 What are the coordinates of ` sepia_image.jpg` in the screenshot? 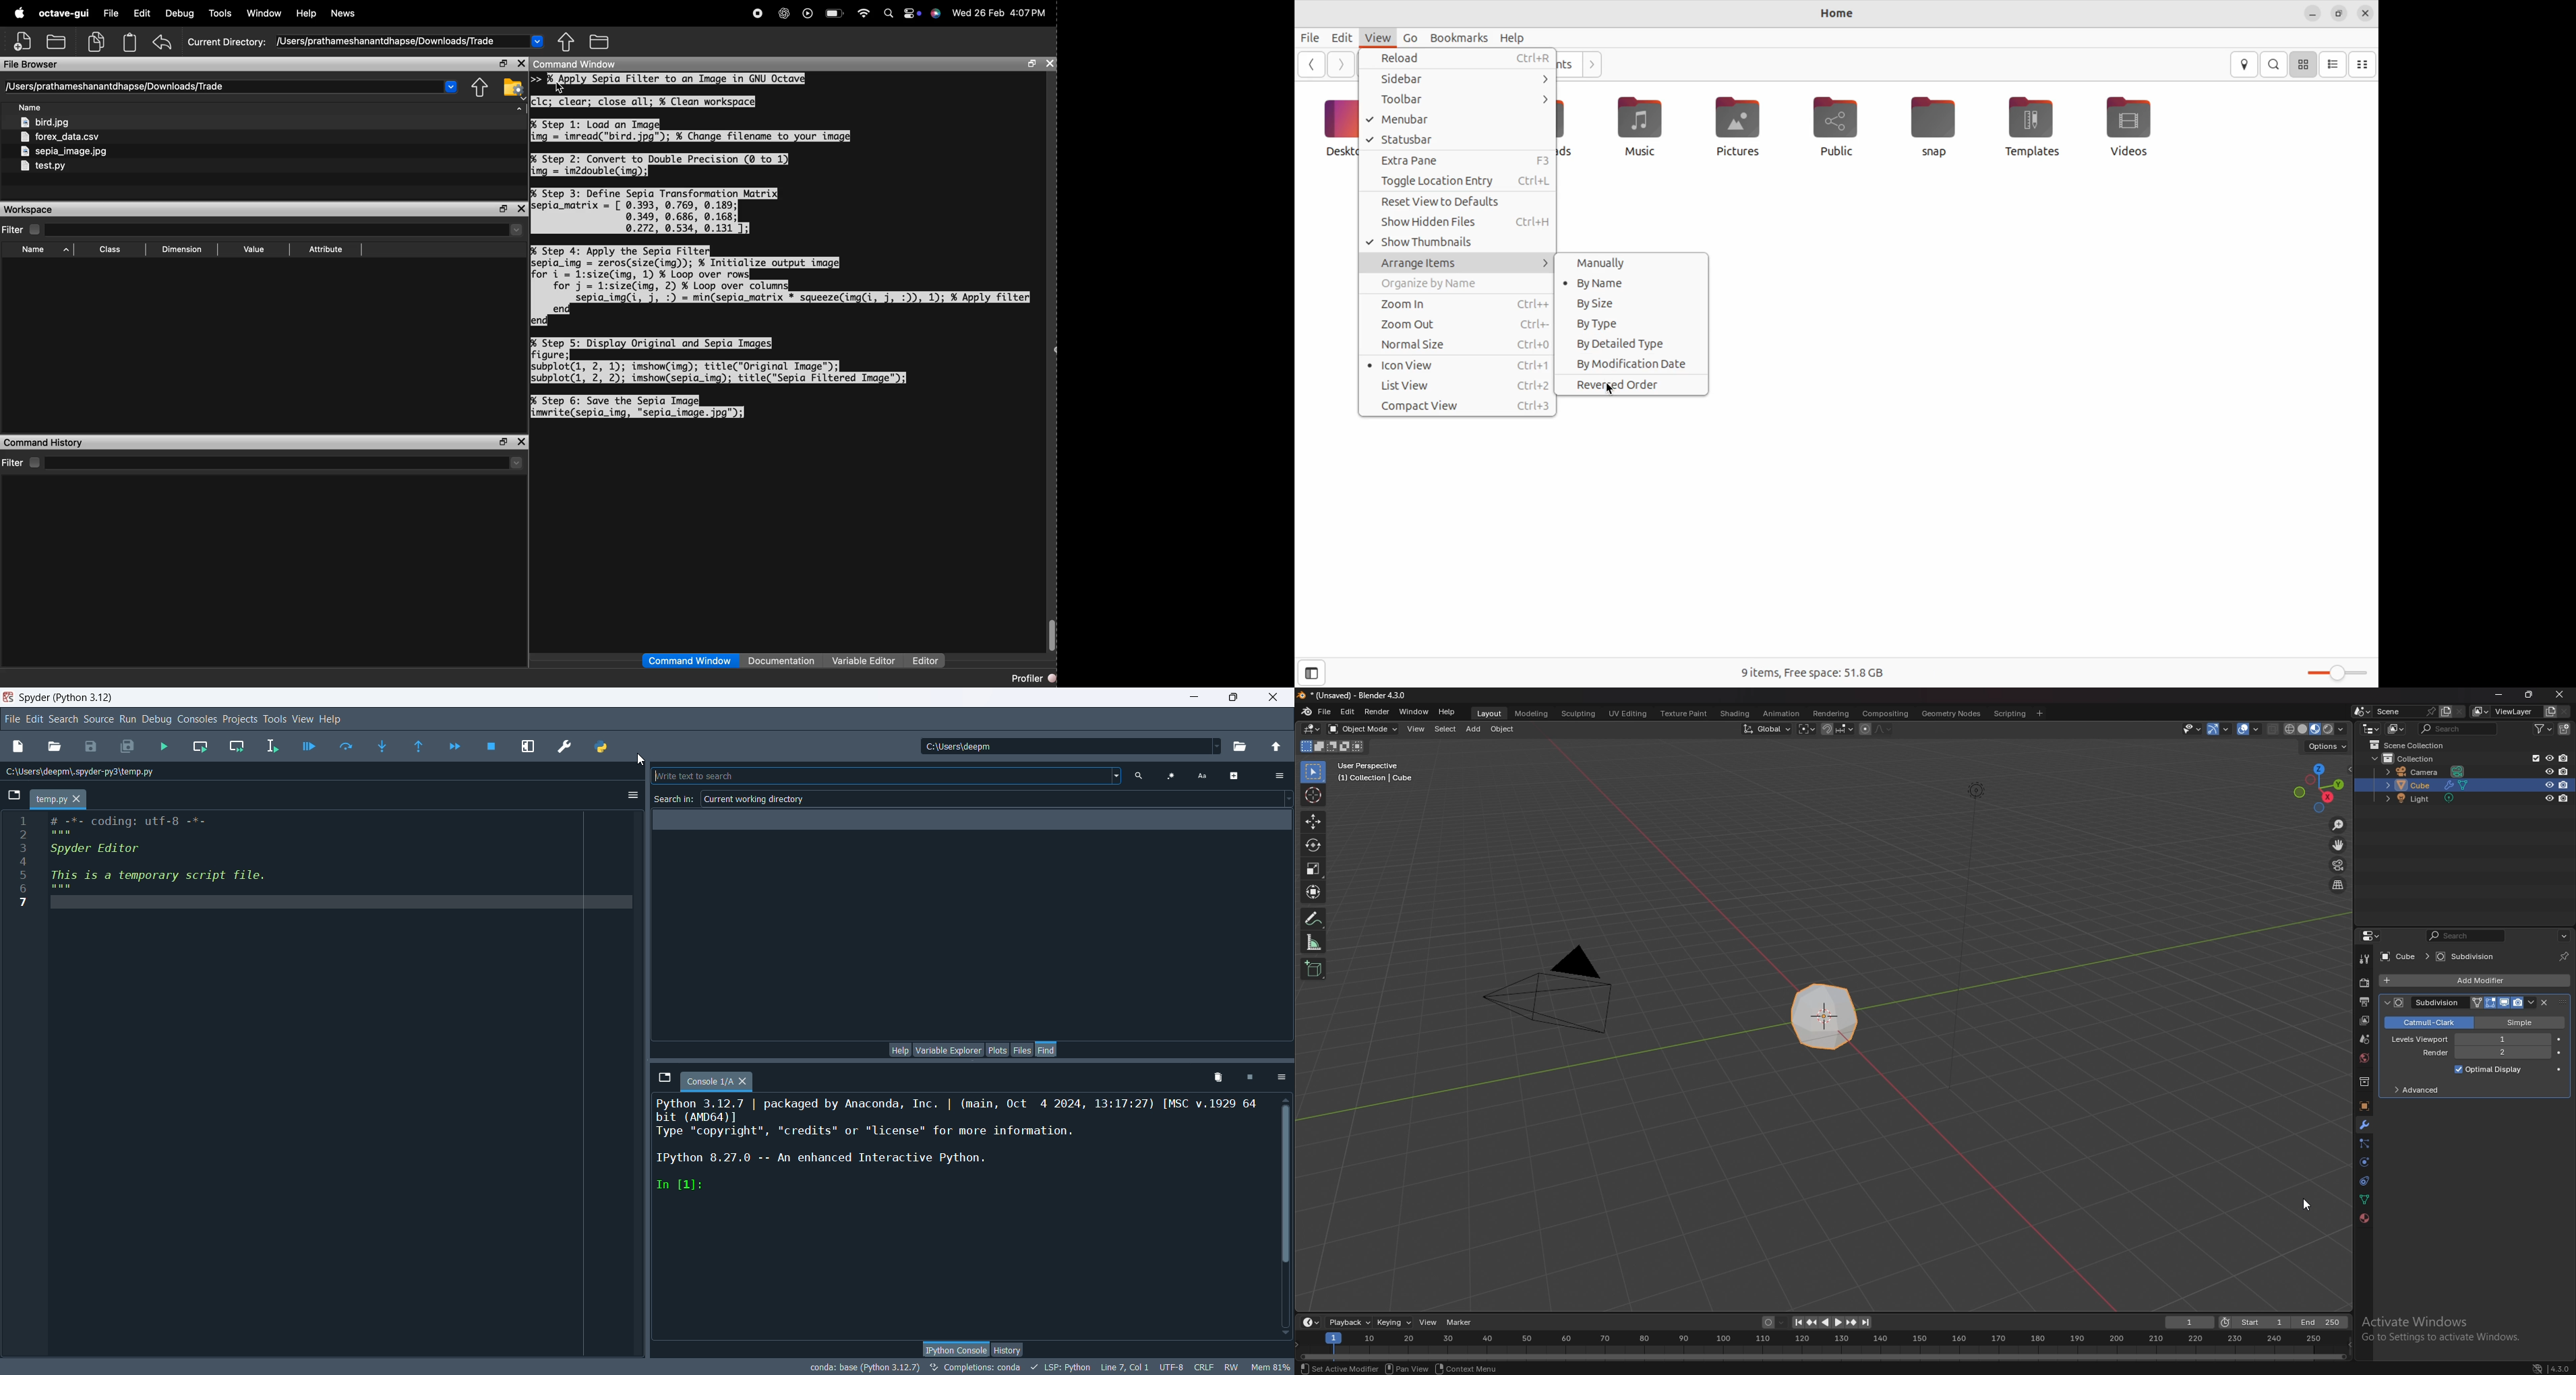 It's located at (65, 151).